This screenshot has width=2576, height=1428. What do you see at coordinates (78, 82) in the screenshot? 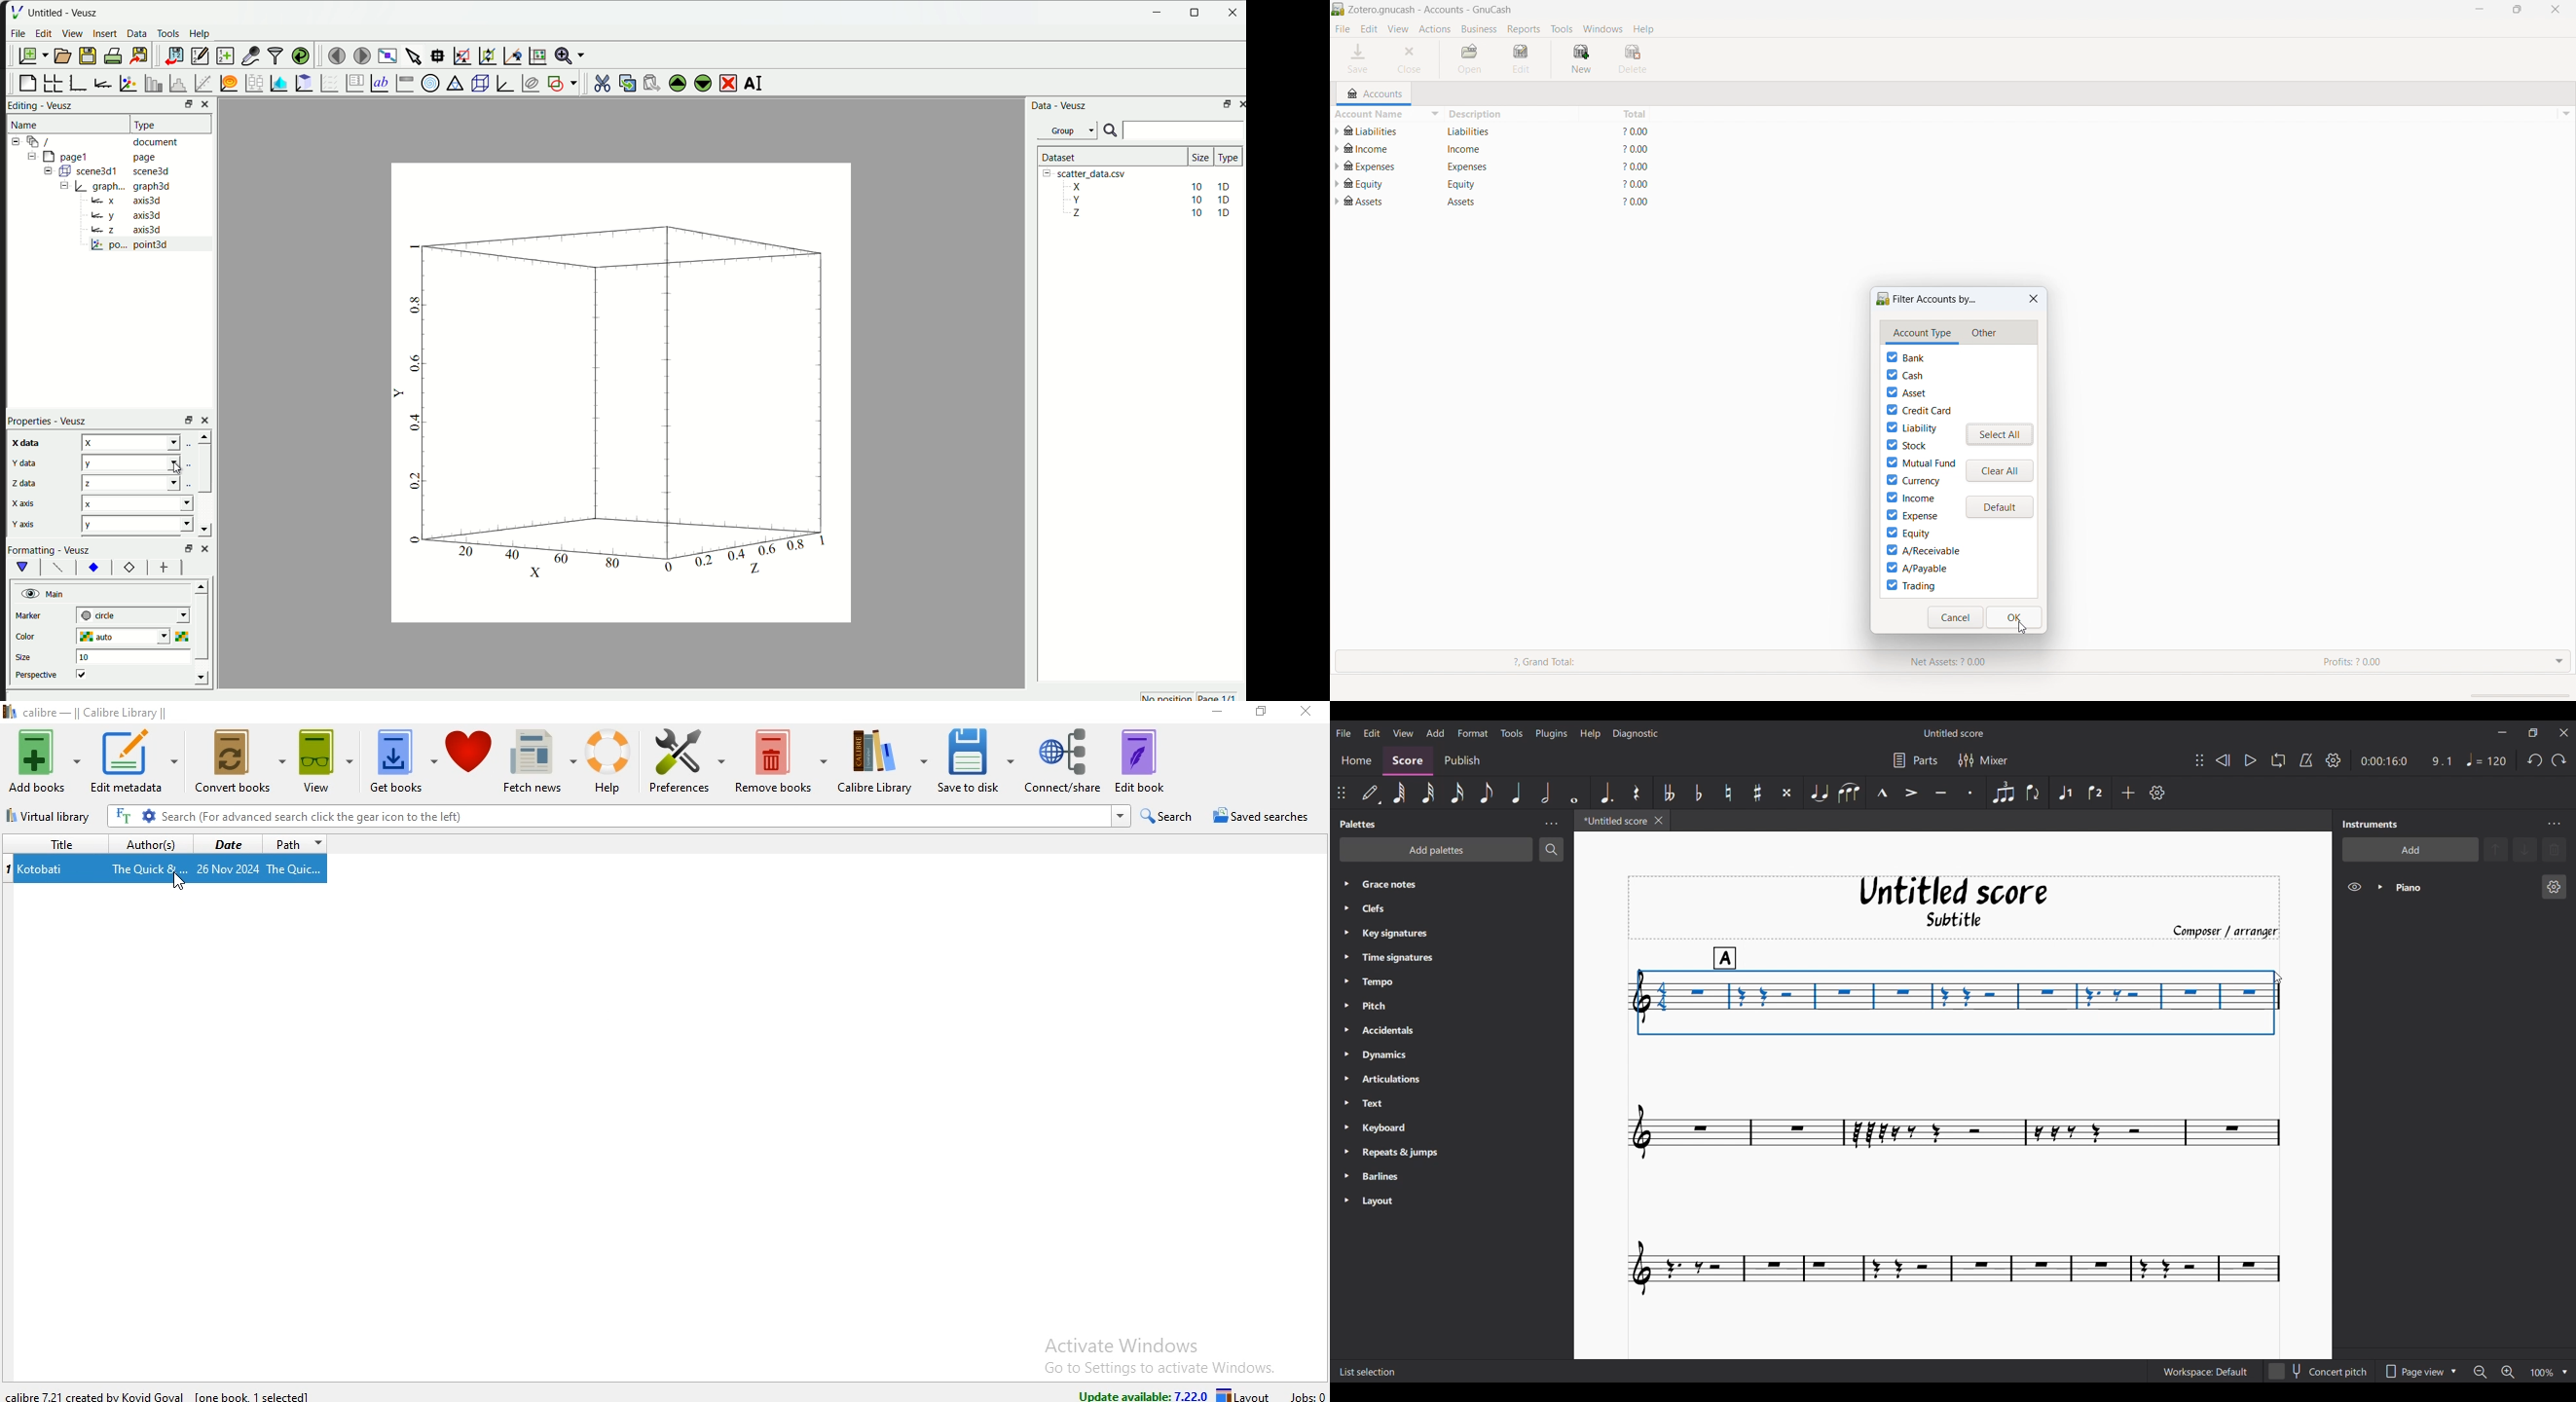
I see `base graph` at bounding box center [78, 82].